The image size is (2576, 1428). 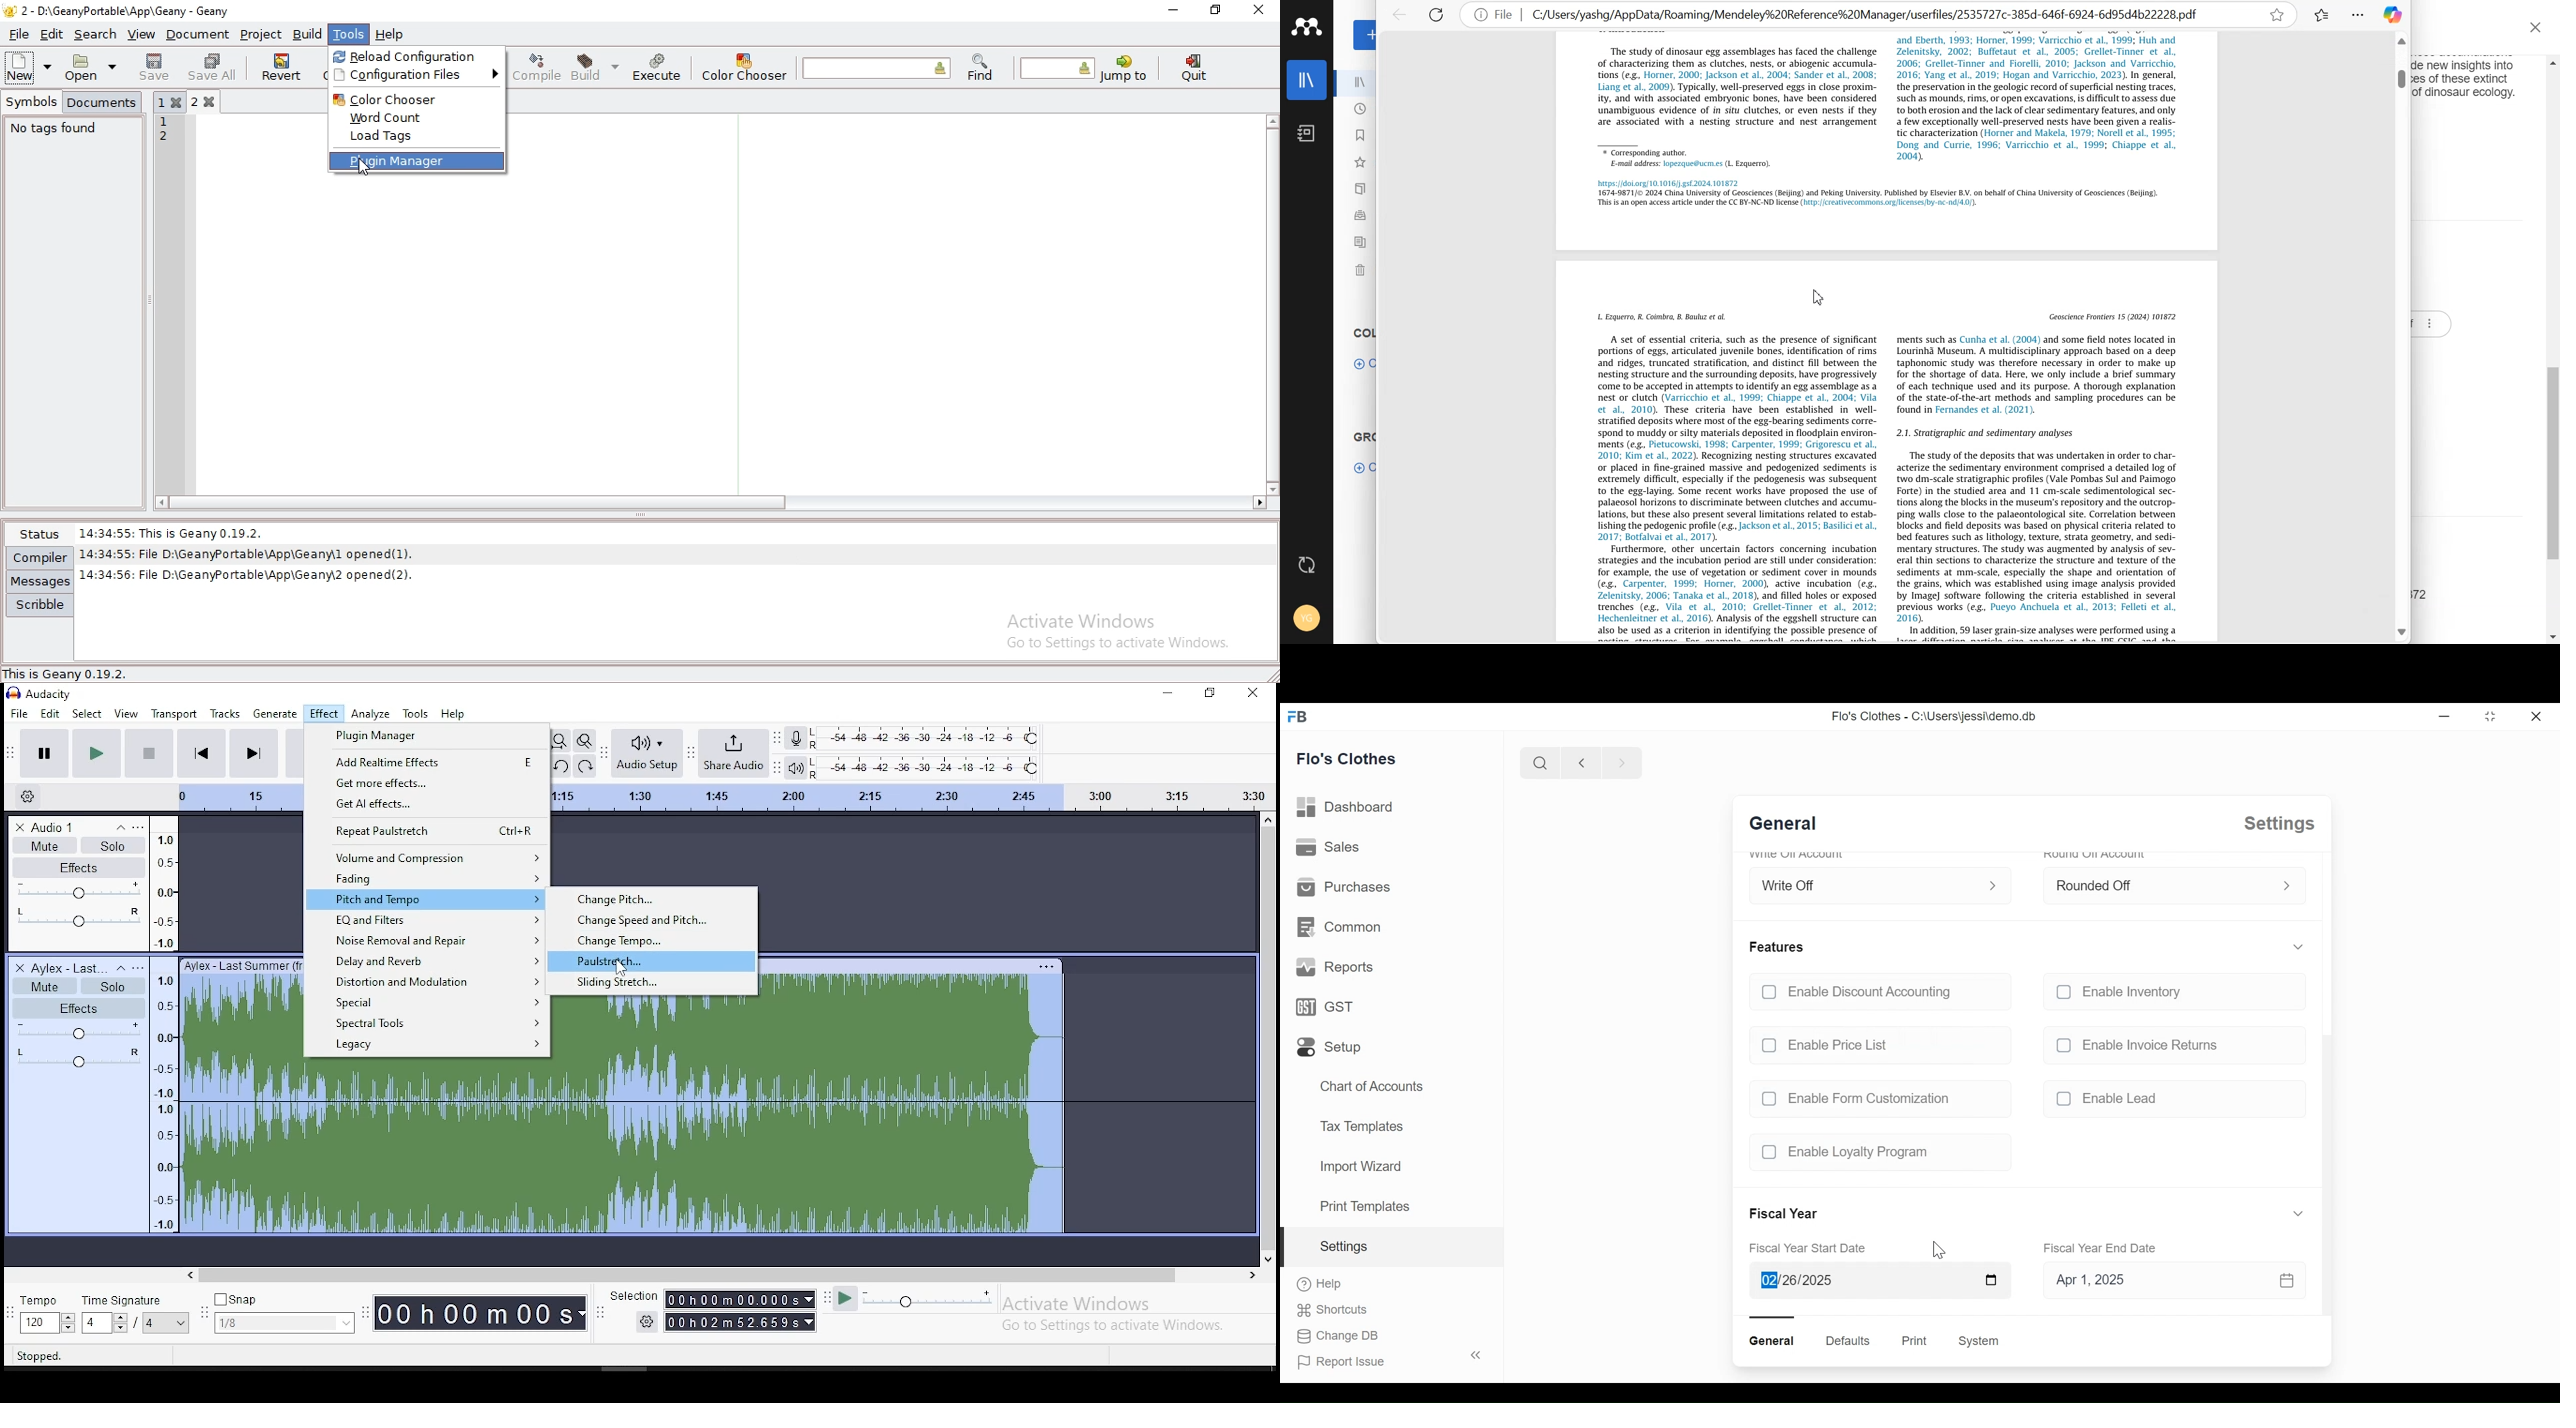 I want to click on Vertical scroll bar, so click(x=2325, y=1174).